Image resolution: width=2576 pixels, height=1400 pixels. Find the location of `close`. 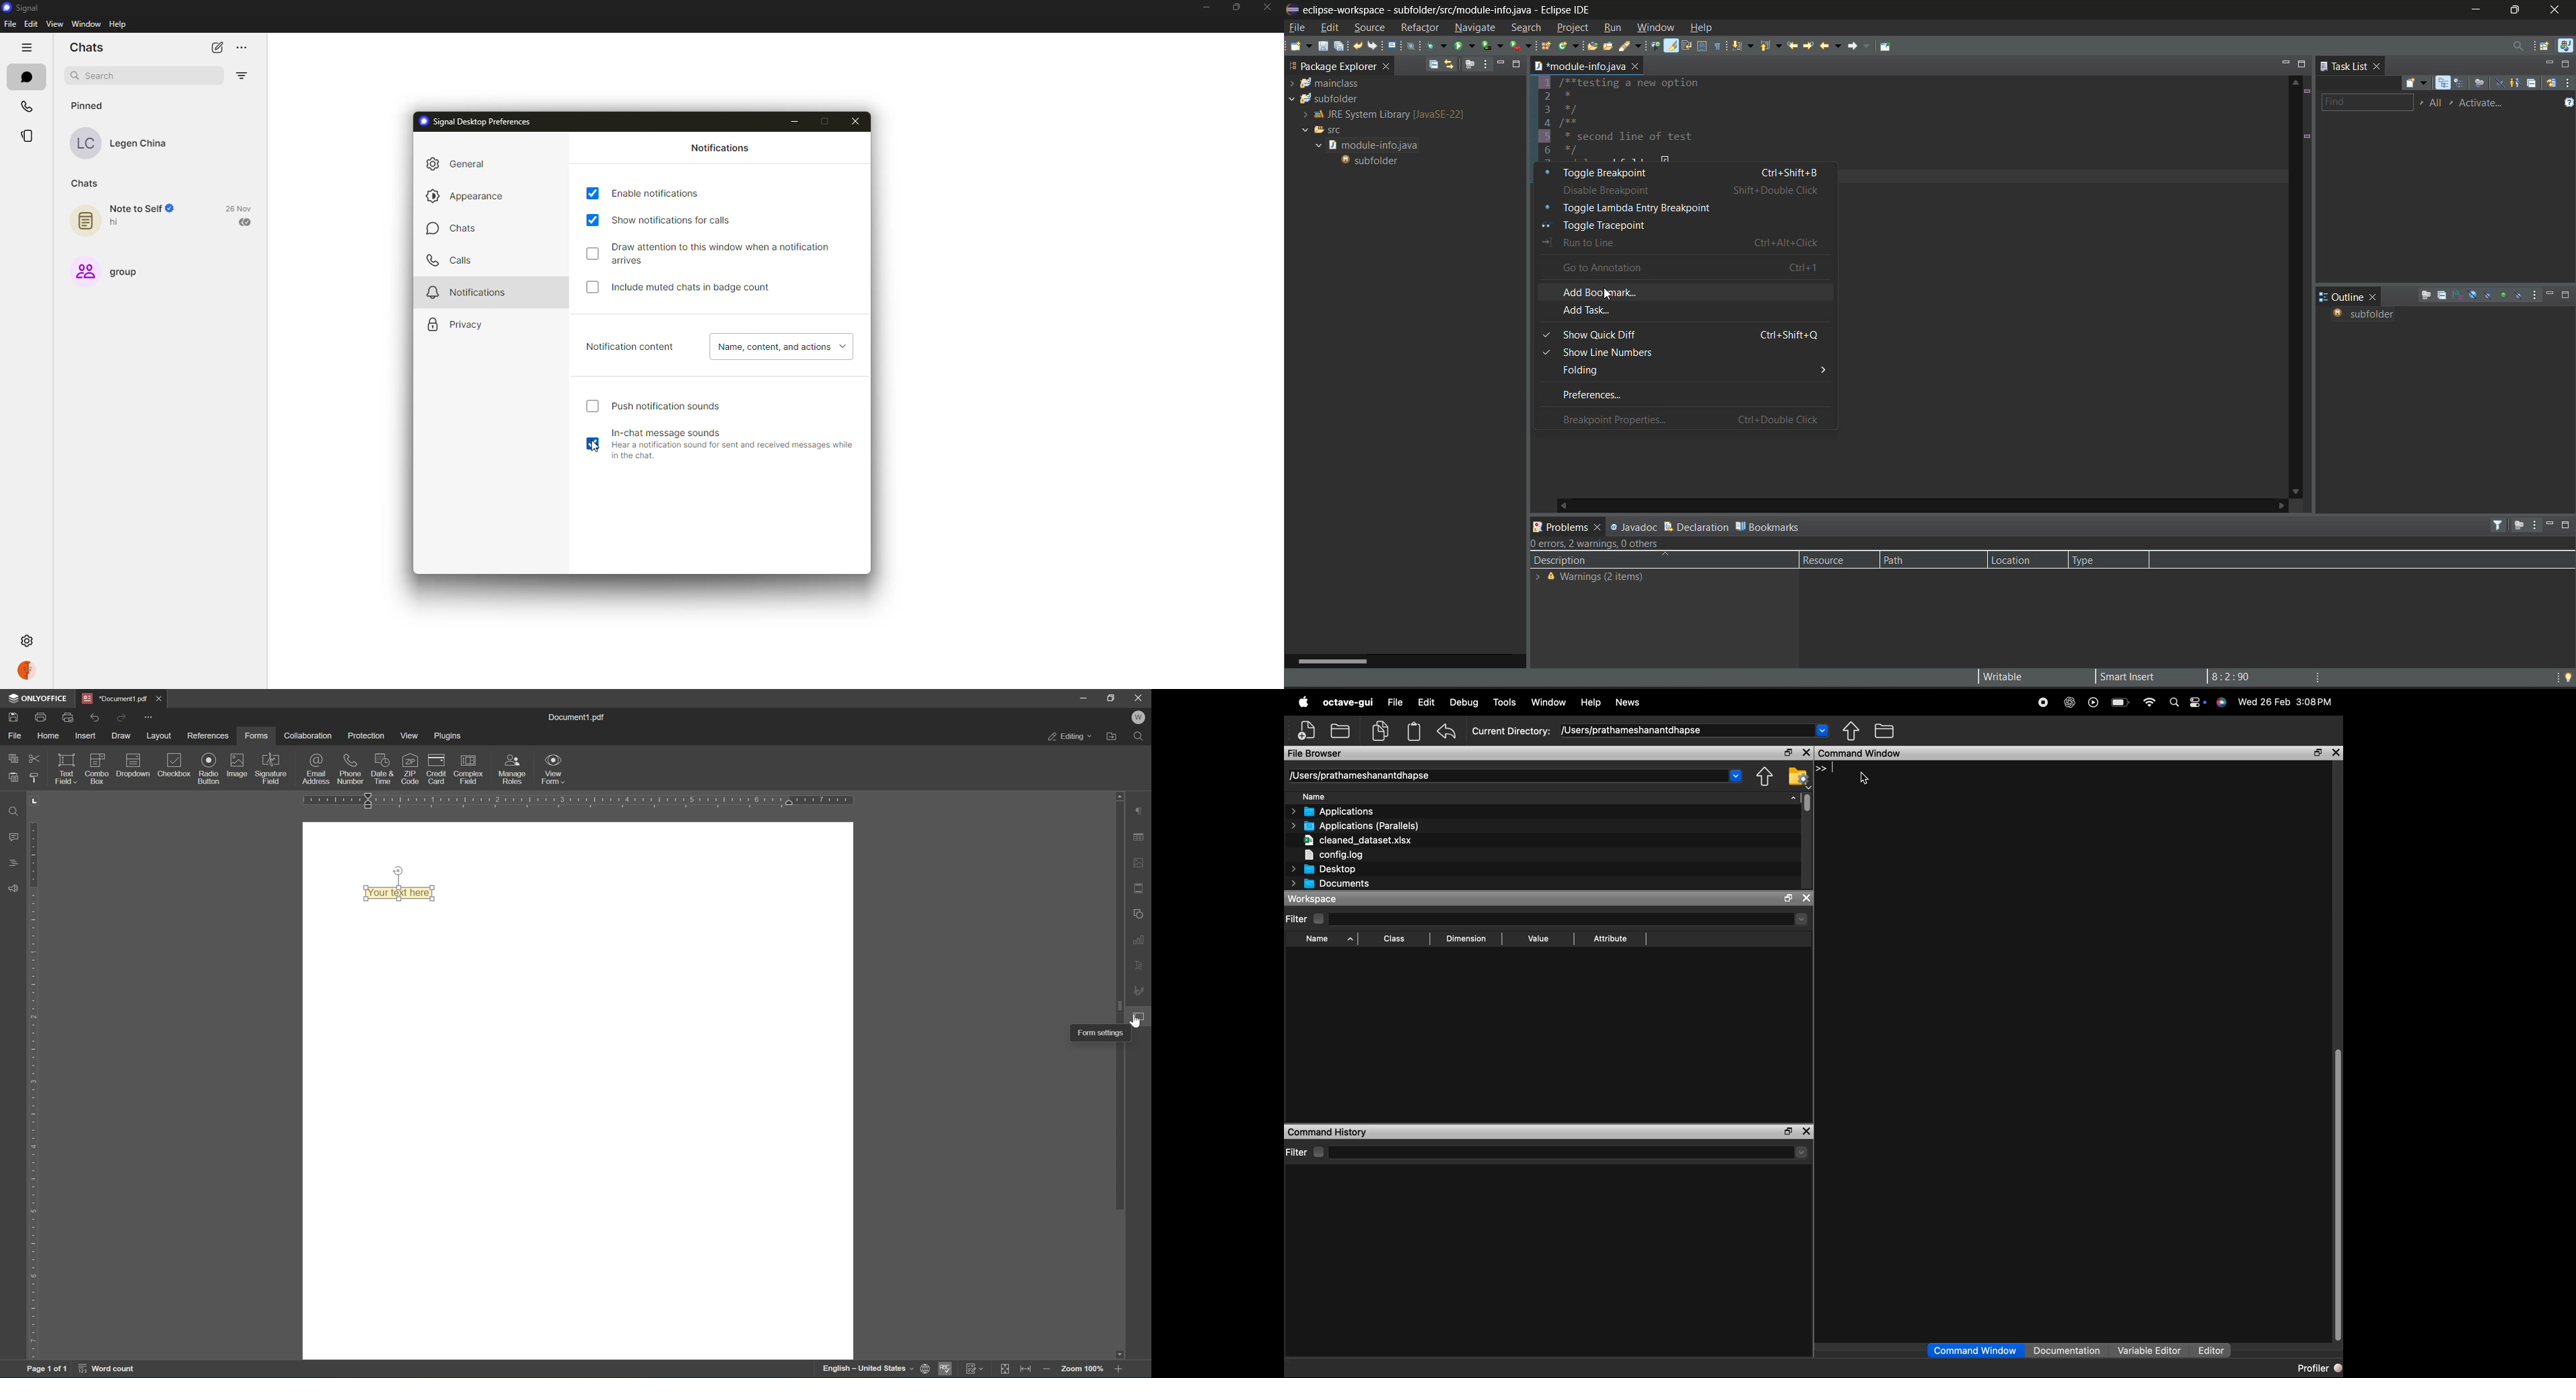

close is located at coordinates (1805, 754).